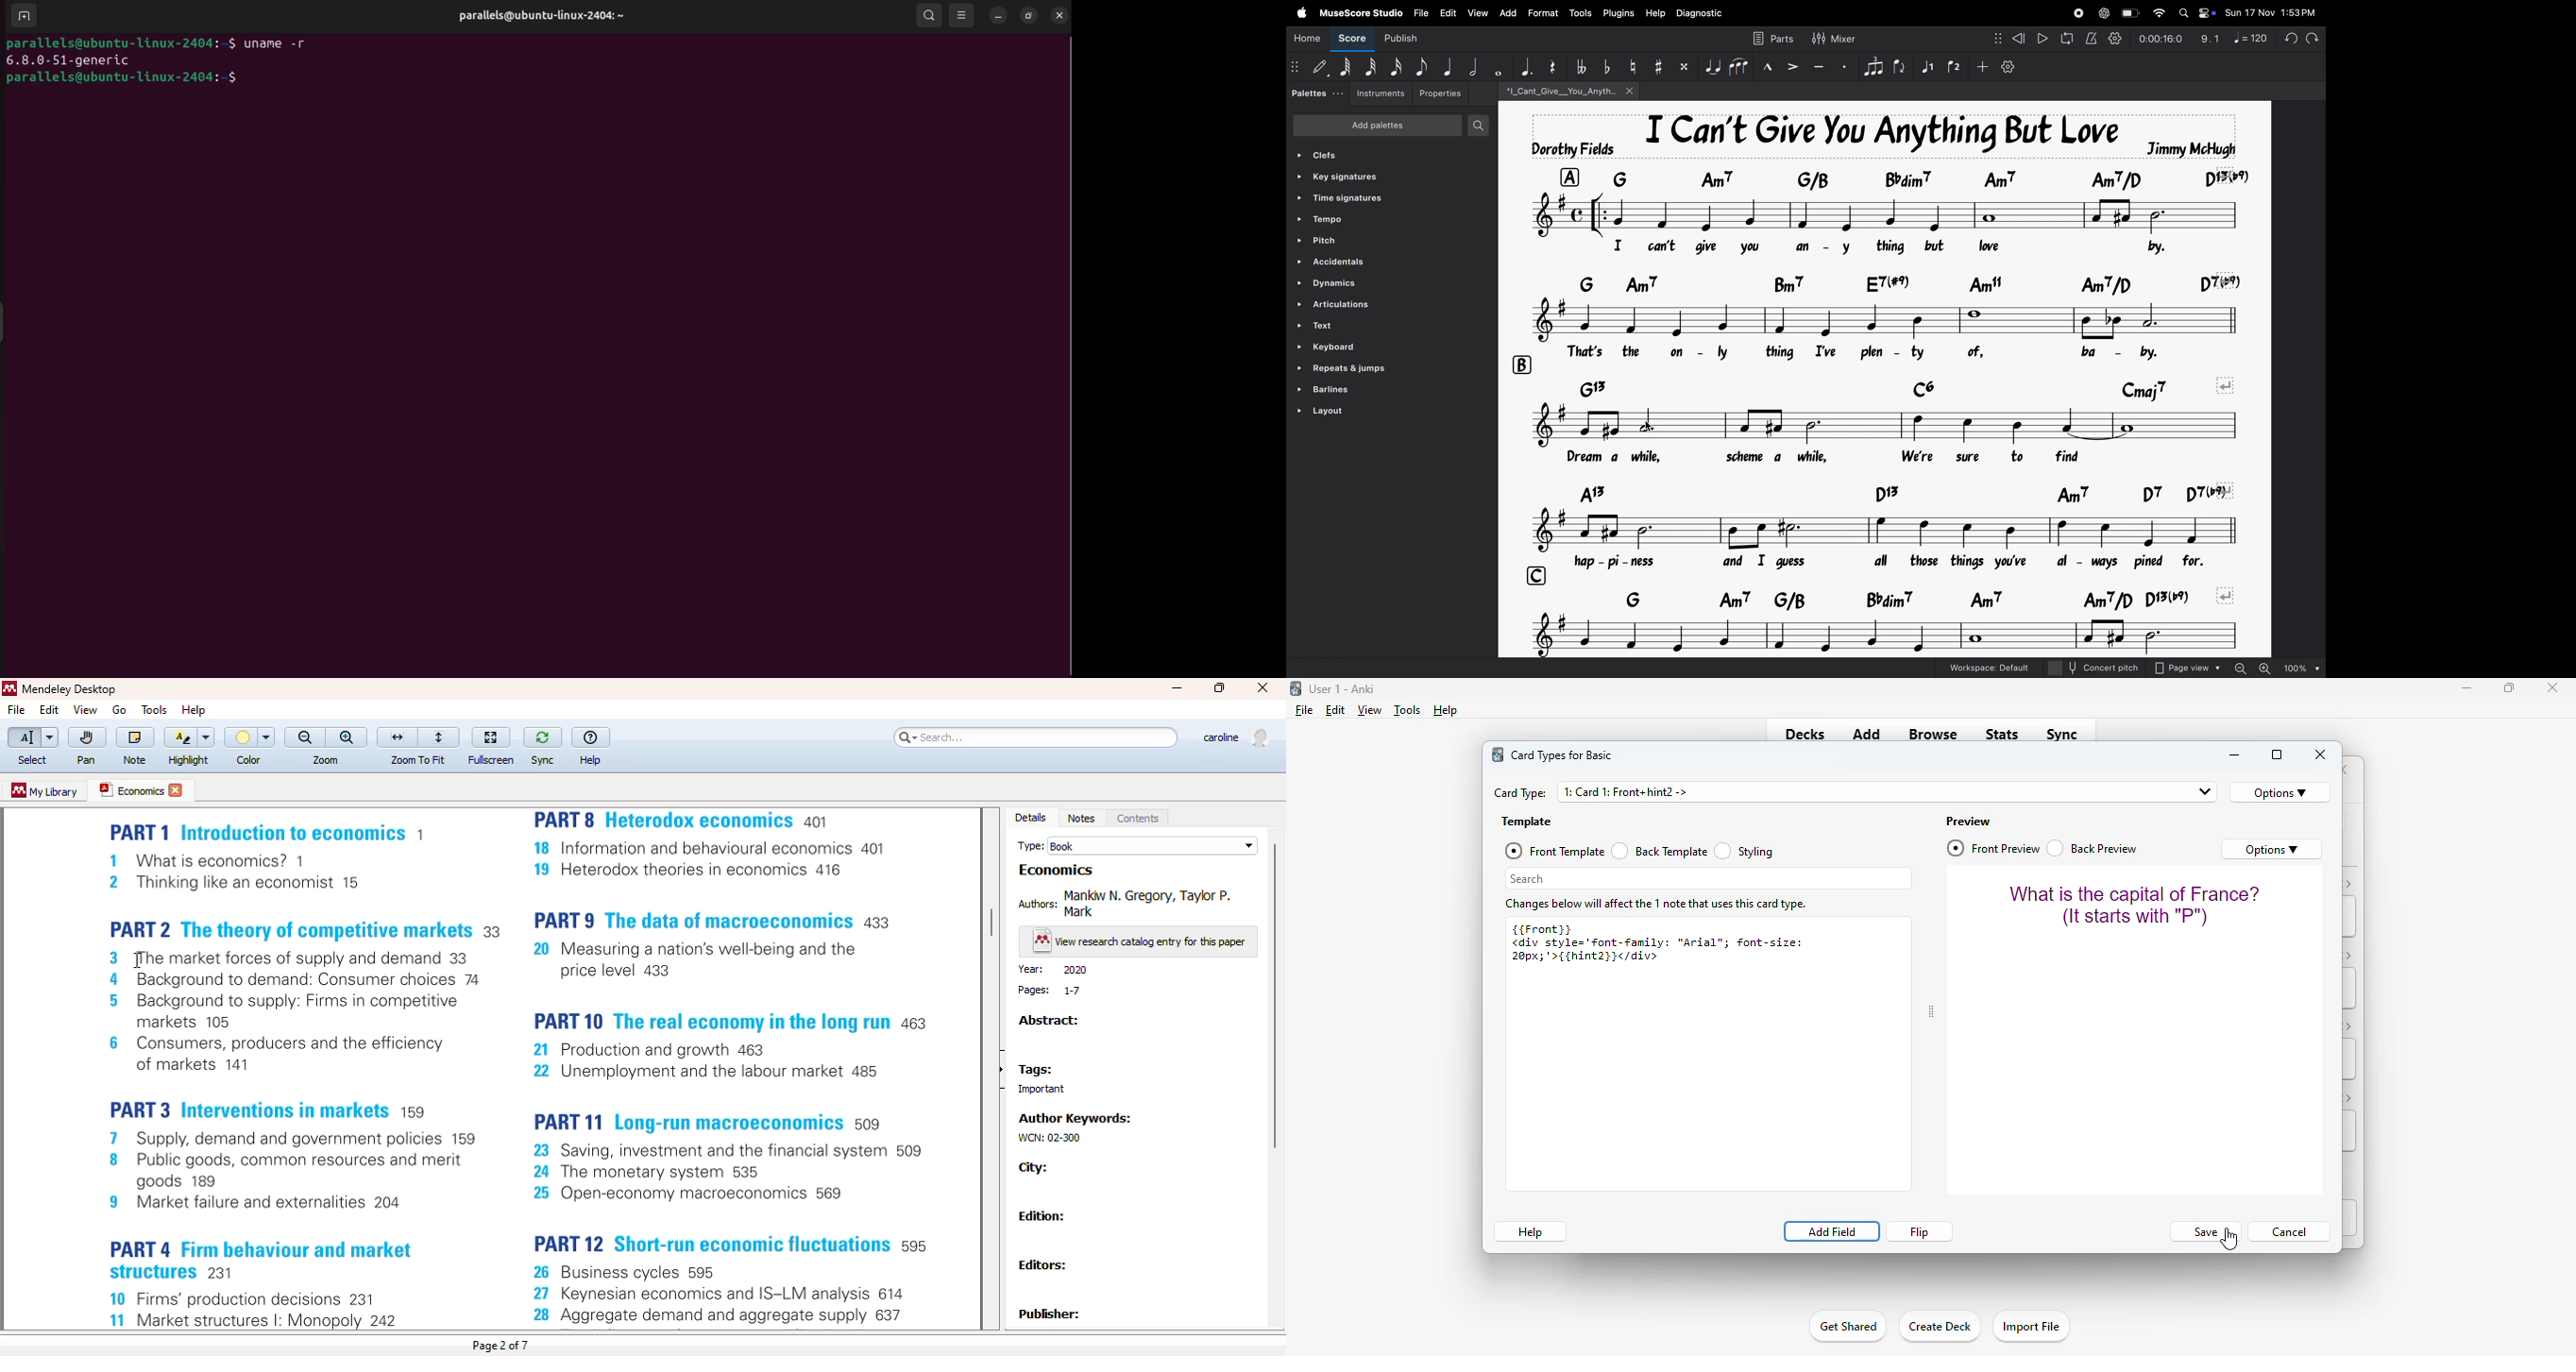  I want to click on musescore studio menu, so click(1361, 13).